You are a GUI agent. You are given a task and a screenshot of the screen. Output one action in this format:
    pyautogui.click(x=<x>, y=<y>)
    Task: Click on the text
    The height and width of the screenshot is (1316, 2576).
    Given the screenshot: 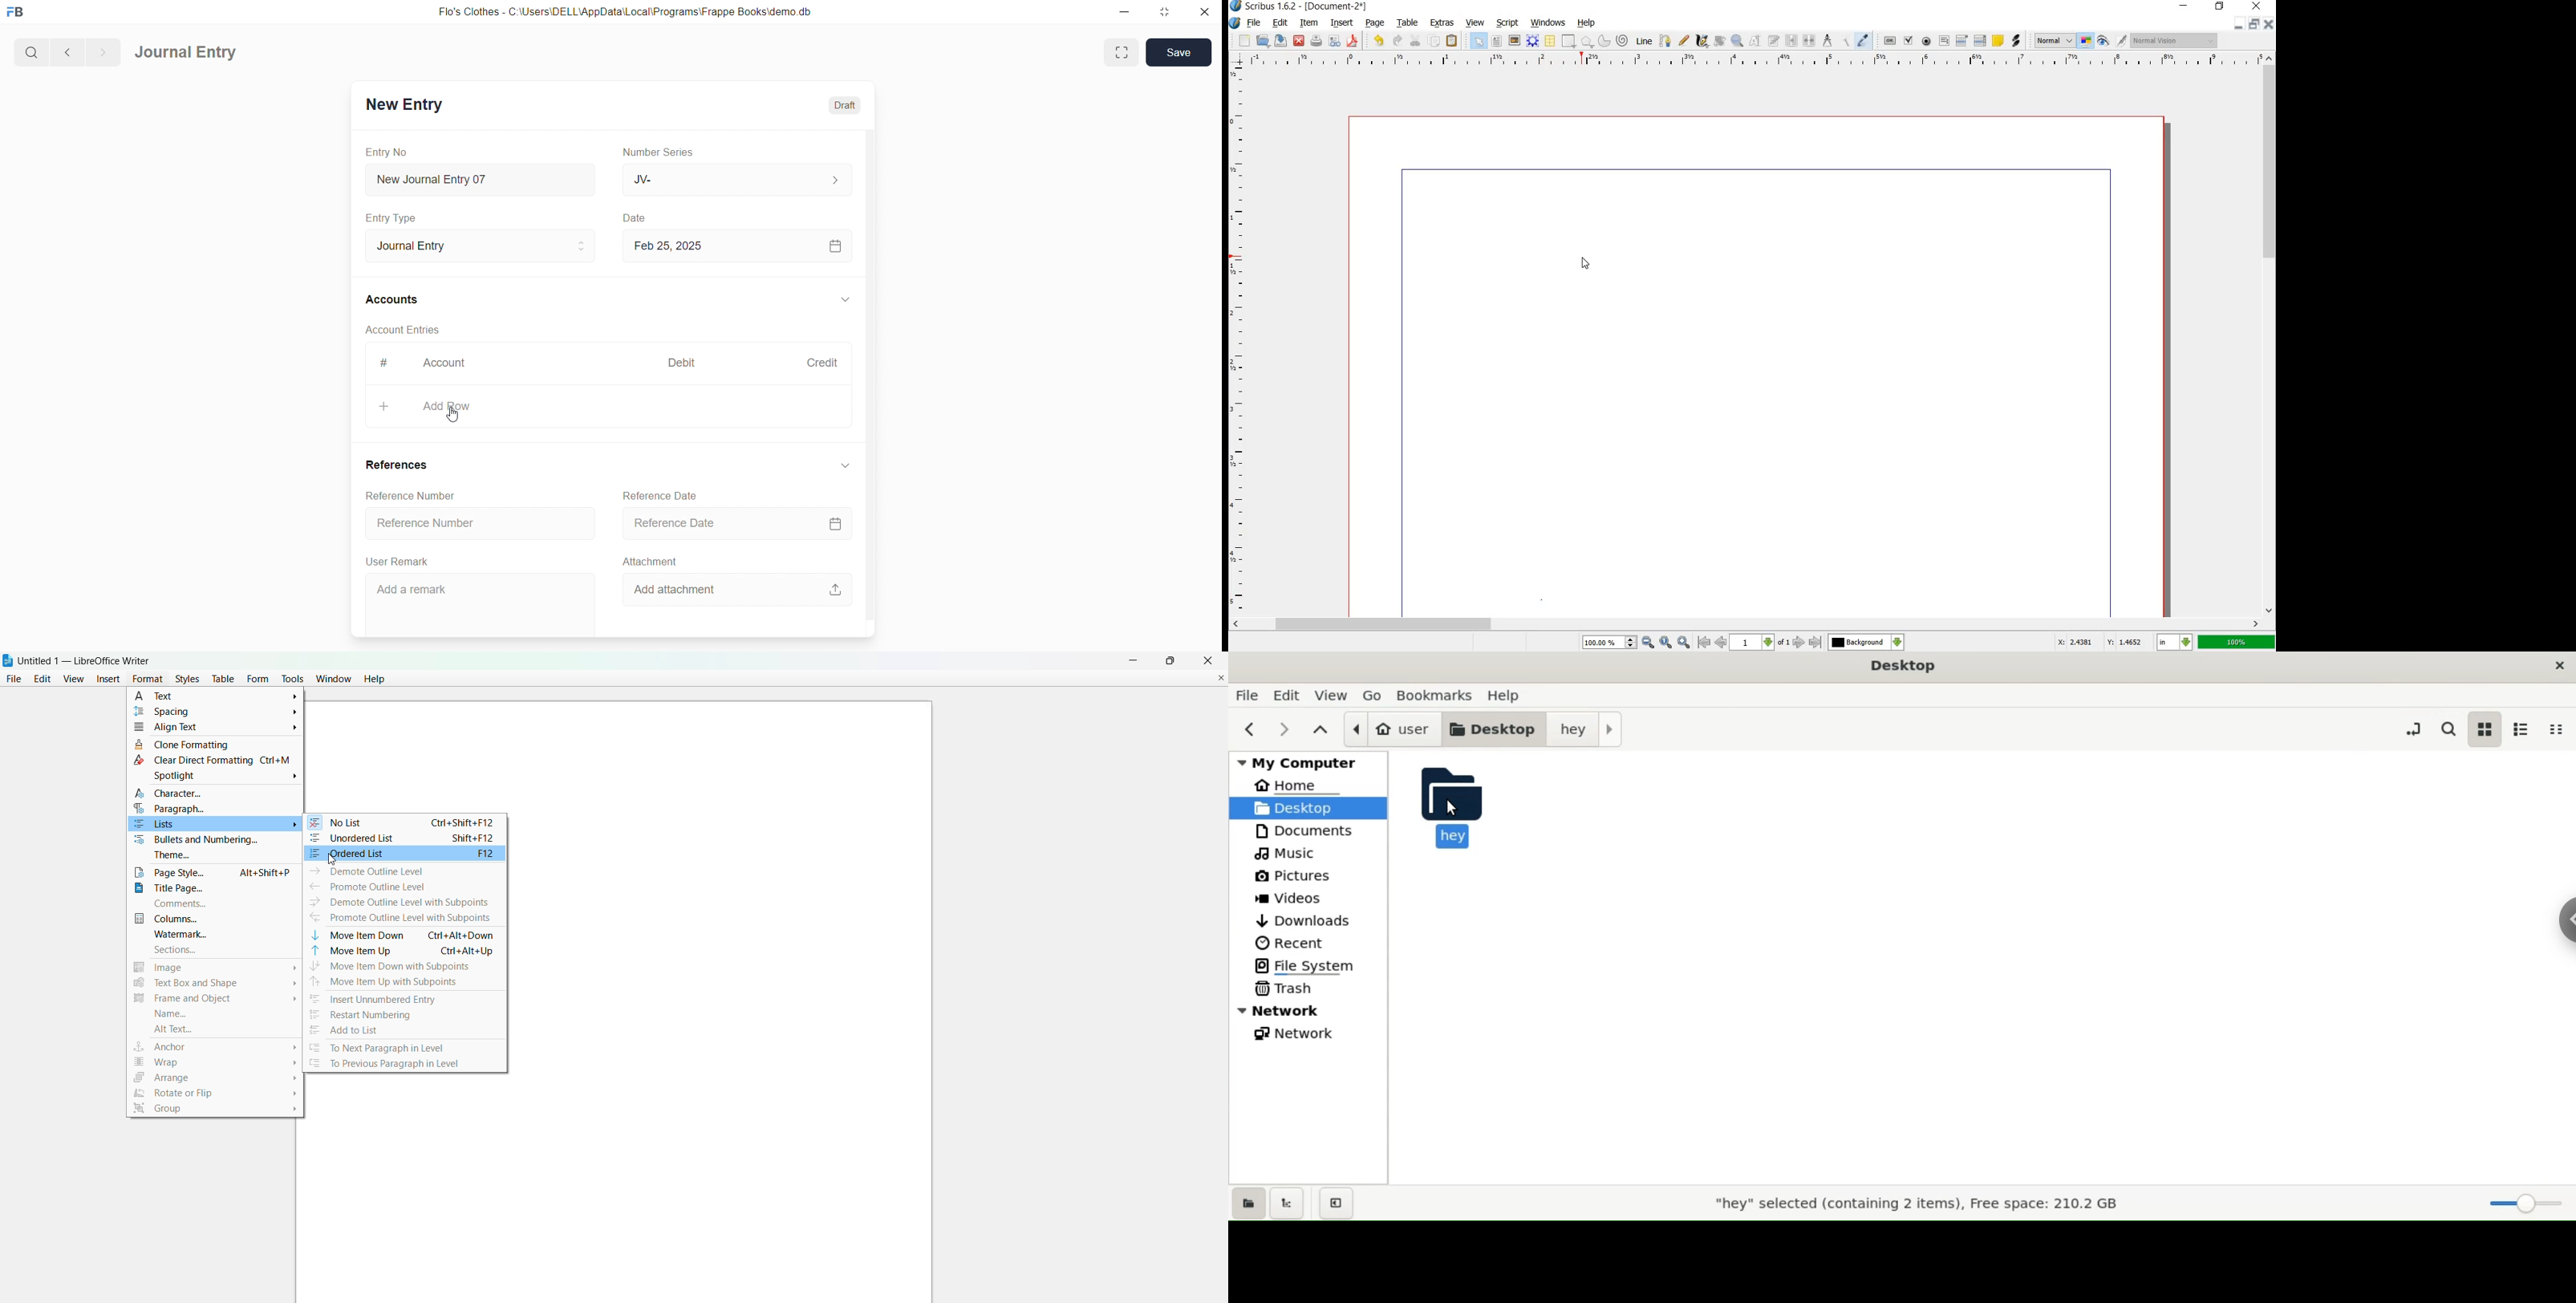 What is the action you would take?
    pyautogui.click(x=219, y=696)
    